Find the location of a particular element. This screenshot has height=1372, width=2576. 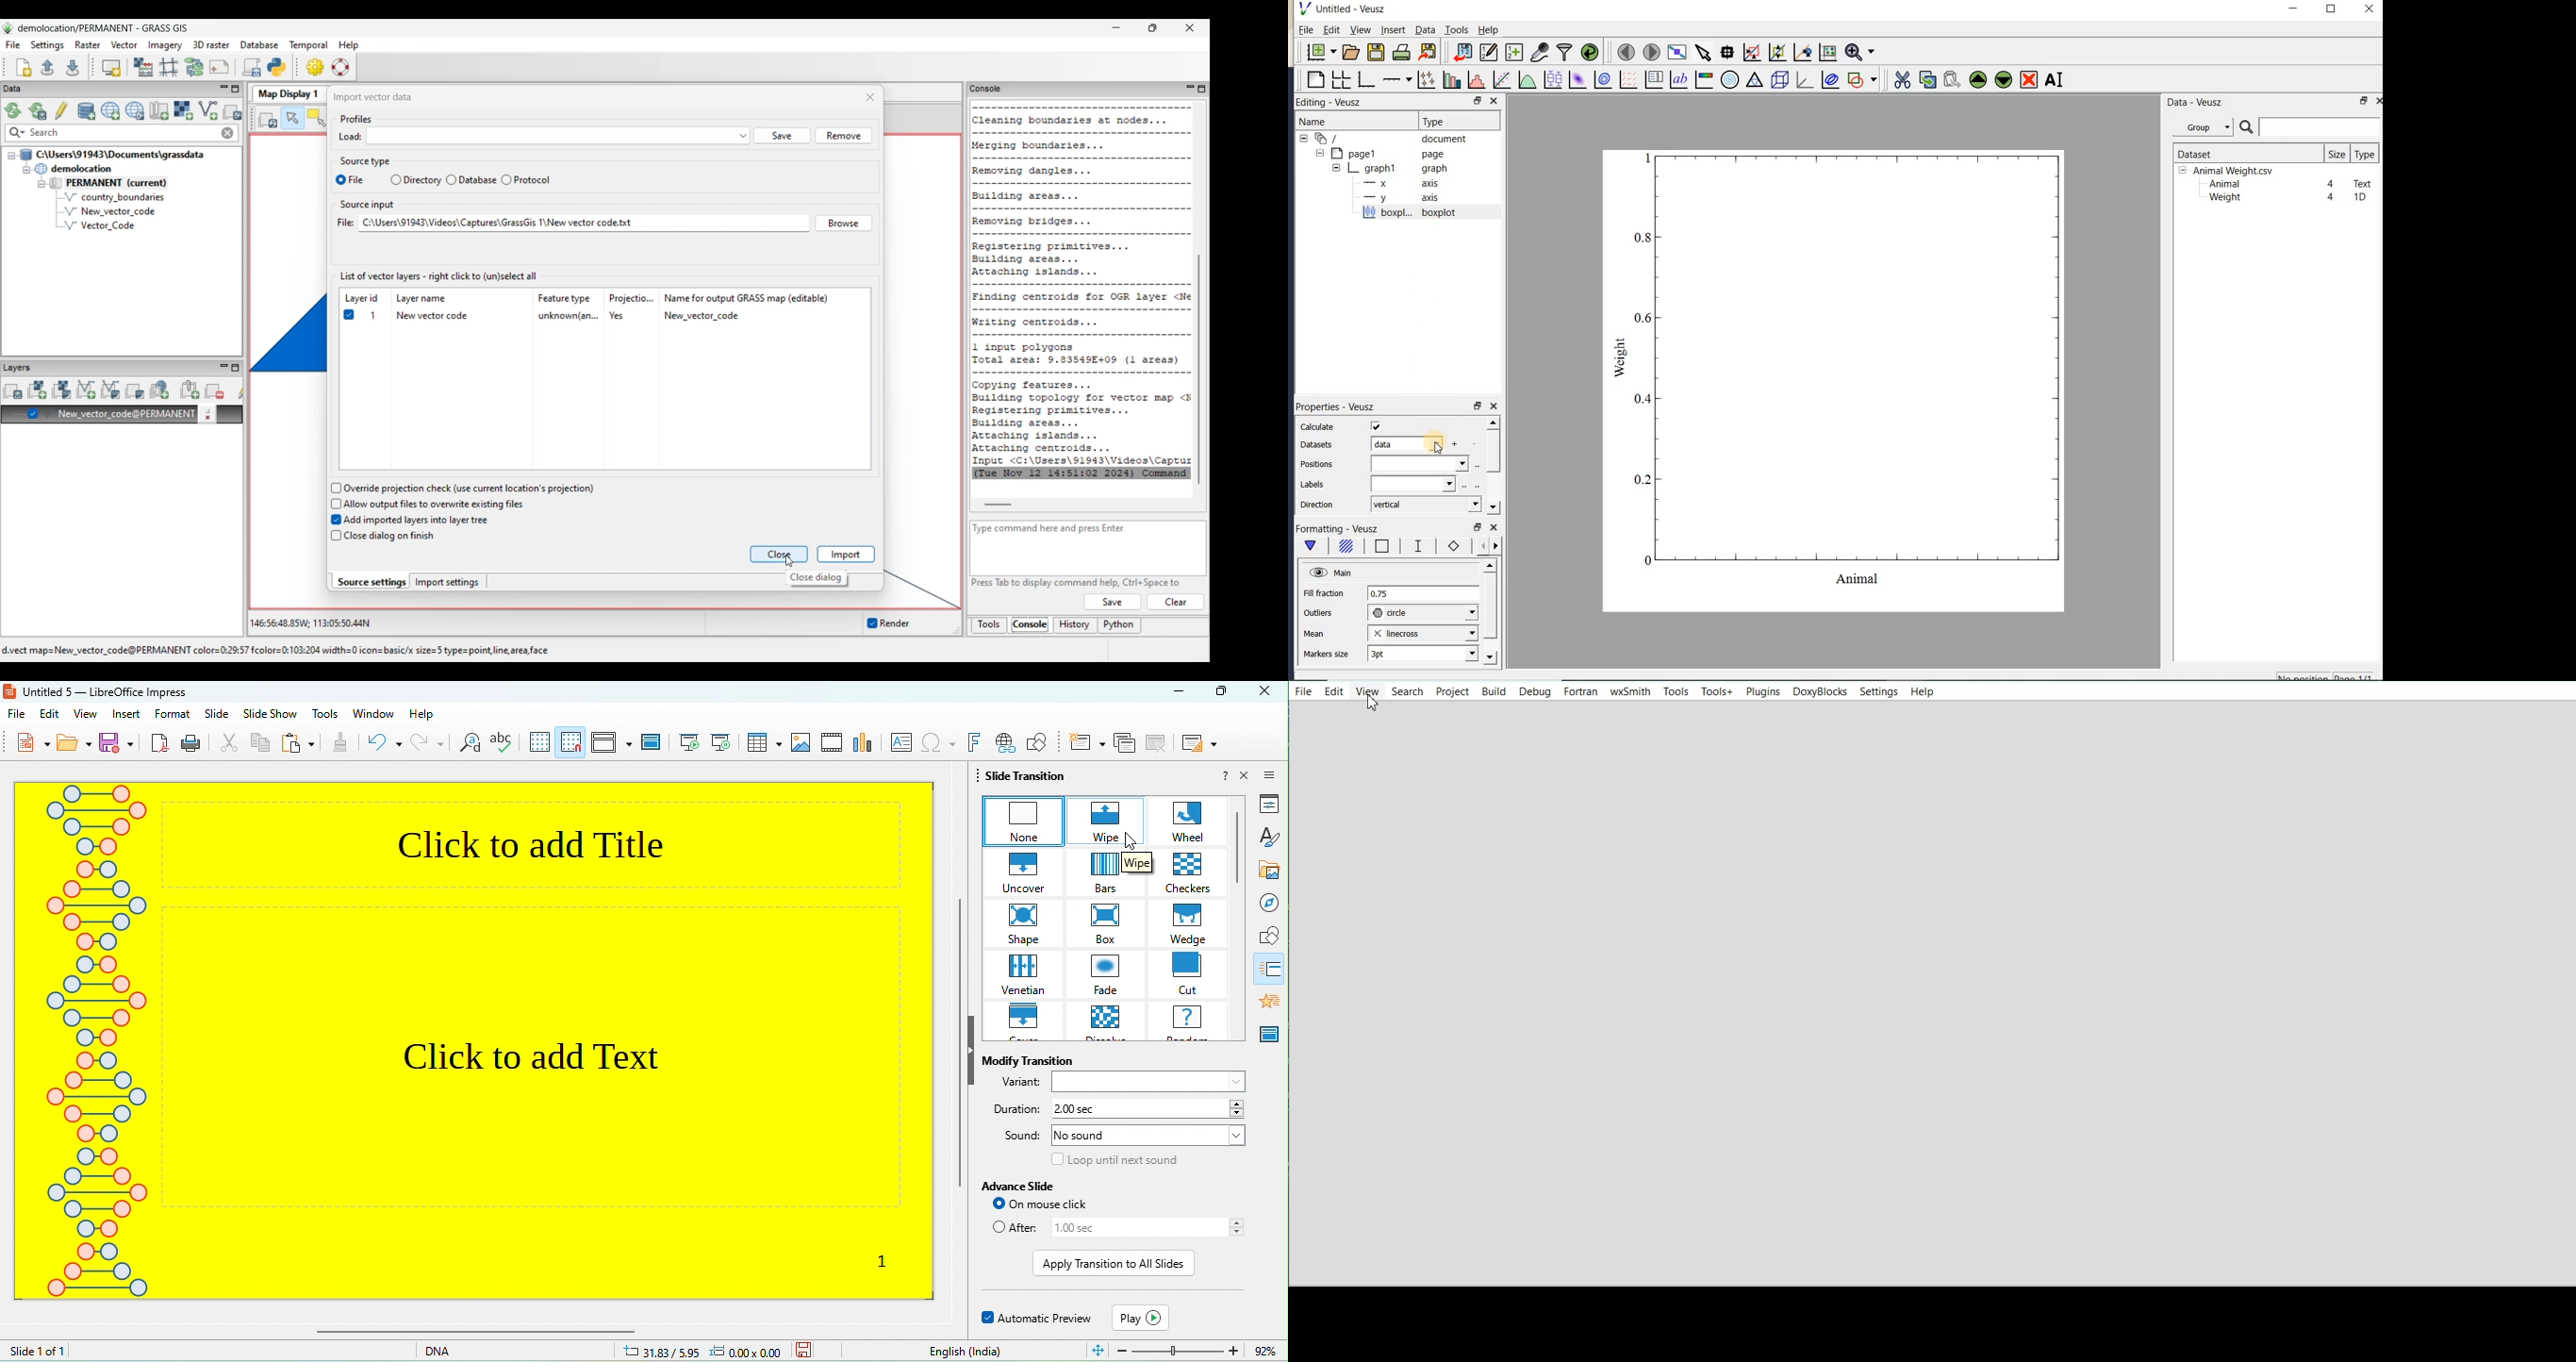

export to graphics format is located at coordinates (1428, 51).